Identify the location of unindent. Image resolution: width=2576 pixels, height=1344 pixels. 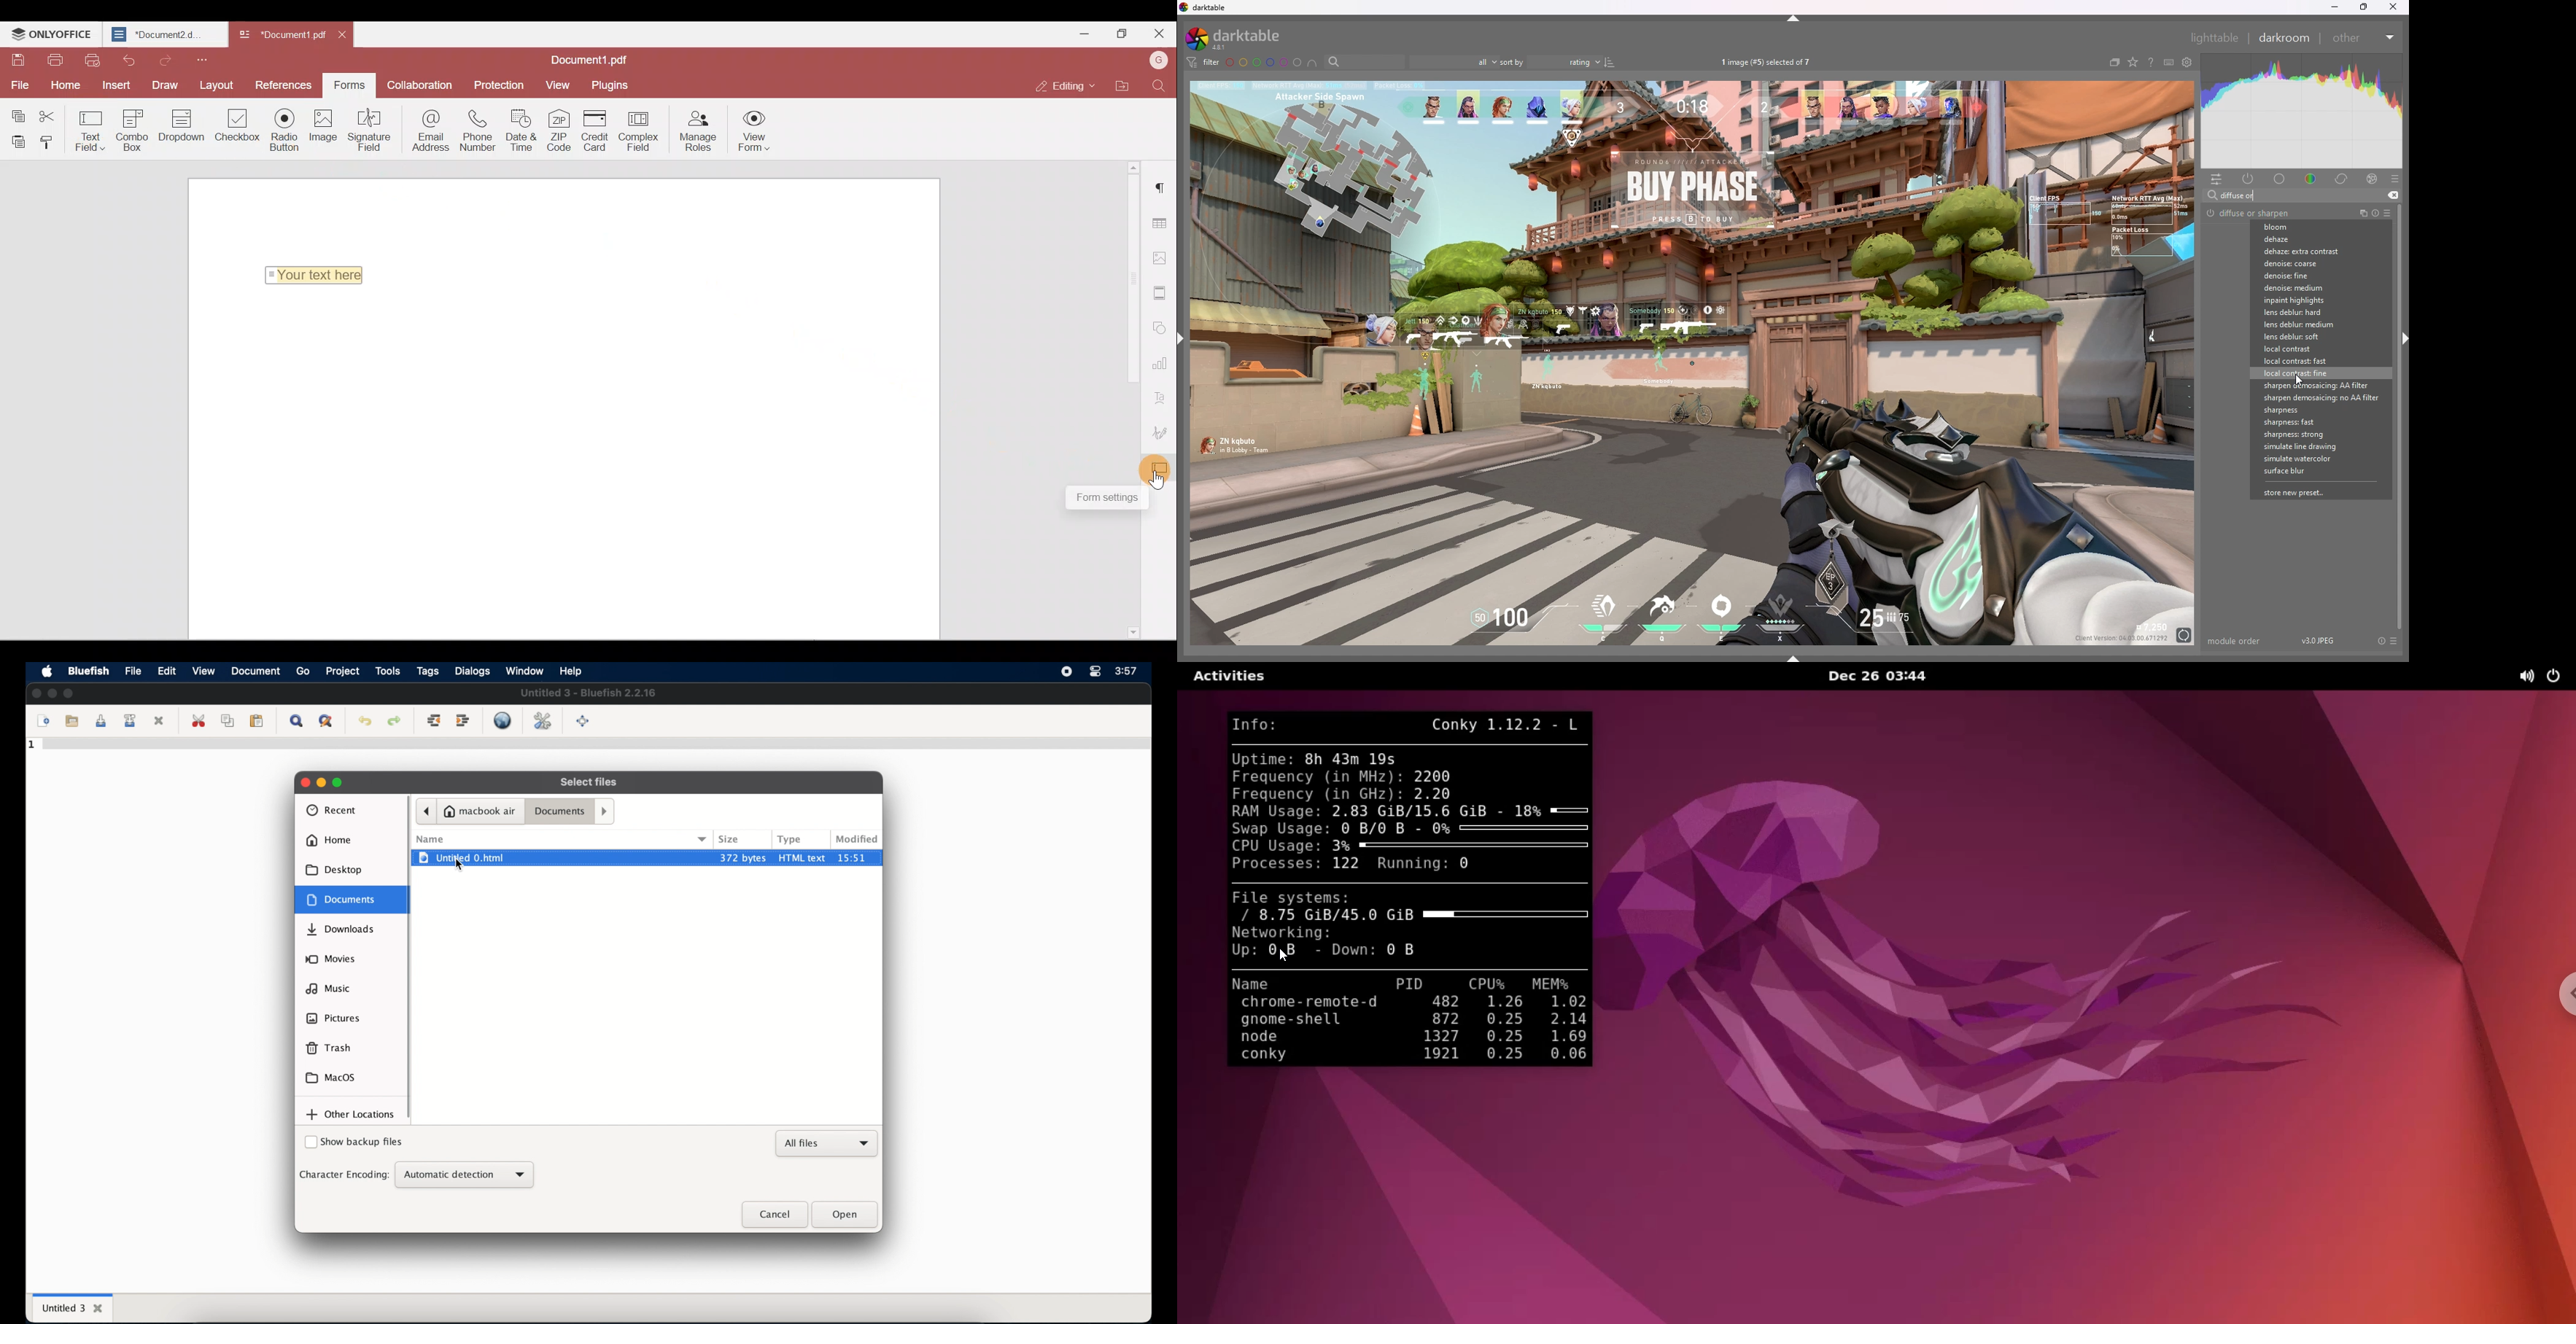
(434, 721).